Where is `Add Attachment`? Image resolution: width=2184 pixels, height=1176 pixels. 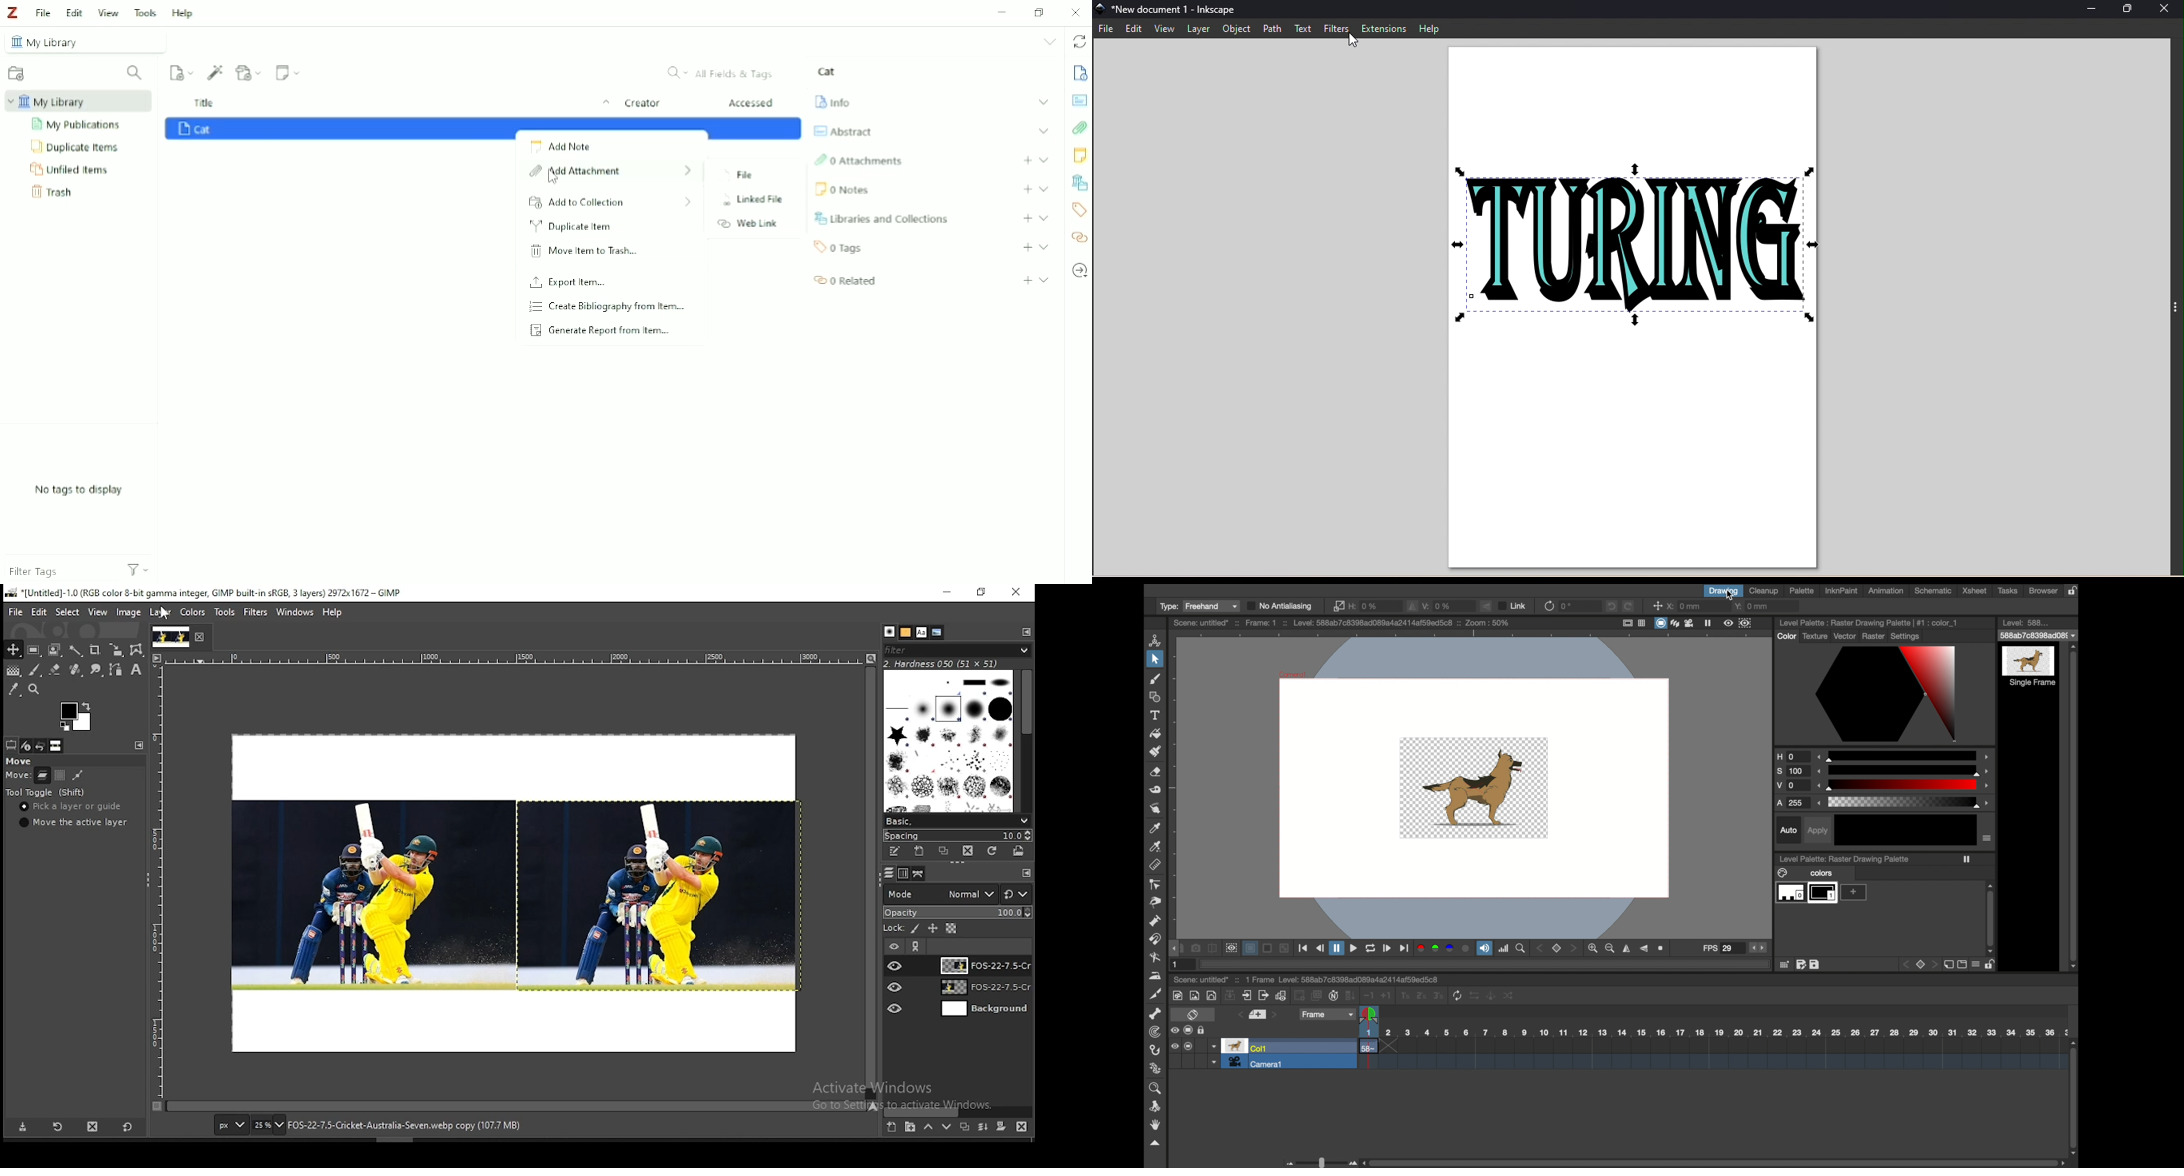
Add Attachment is located at coordinates (610, 173).